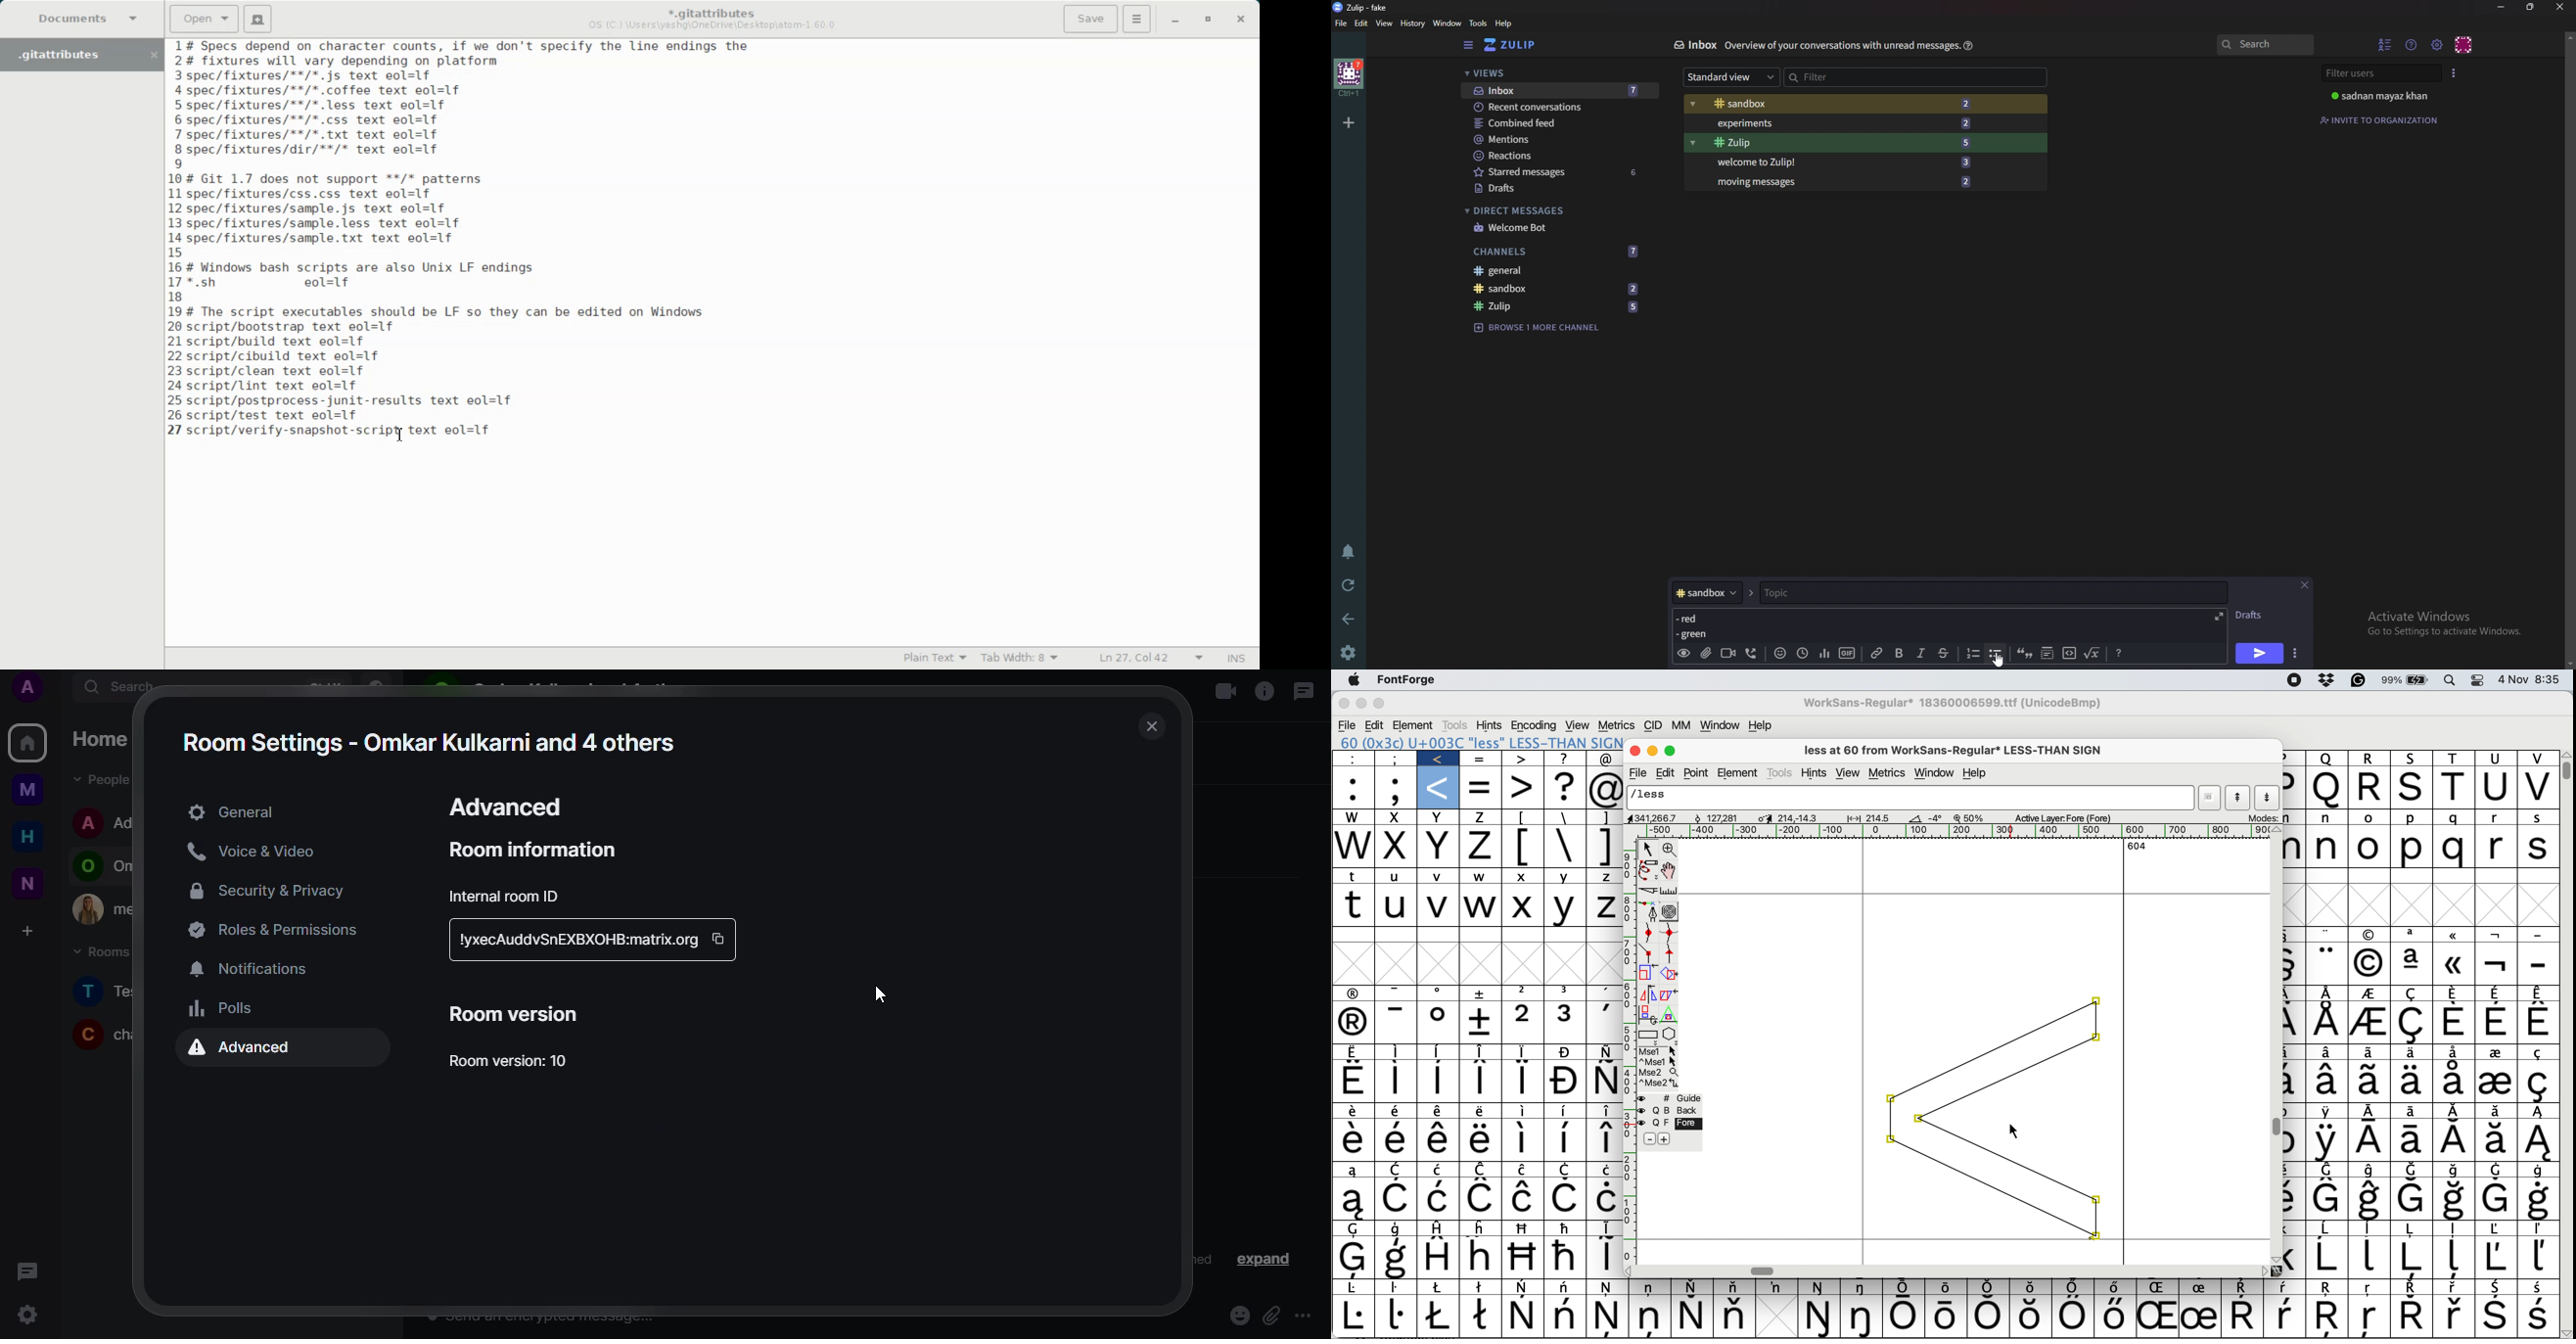 Image resolution: width=2576 pixels, height=1344 pixels. What do you see at coordinates (2016, 1131) in the screenshot?
I see `cursor` at bounding box center [2016, 1131].